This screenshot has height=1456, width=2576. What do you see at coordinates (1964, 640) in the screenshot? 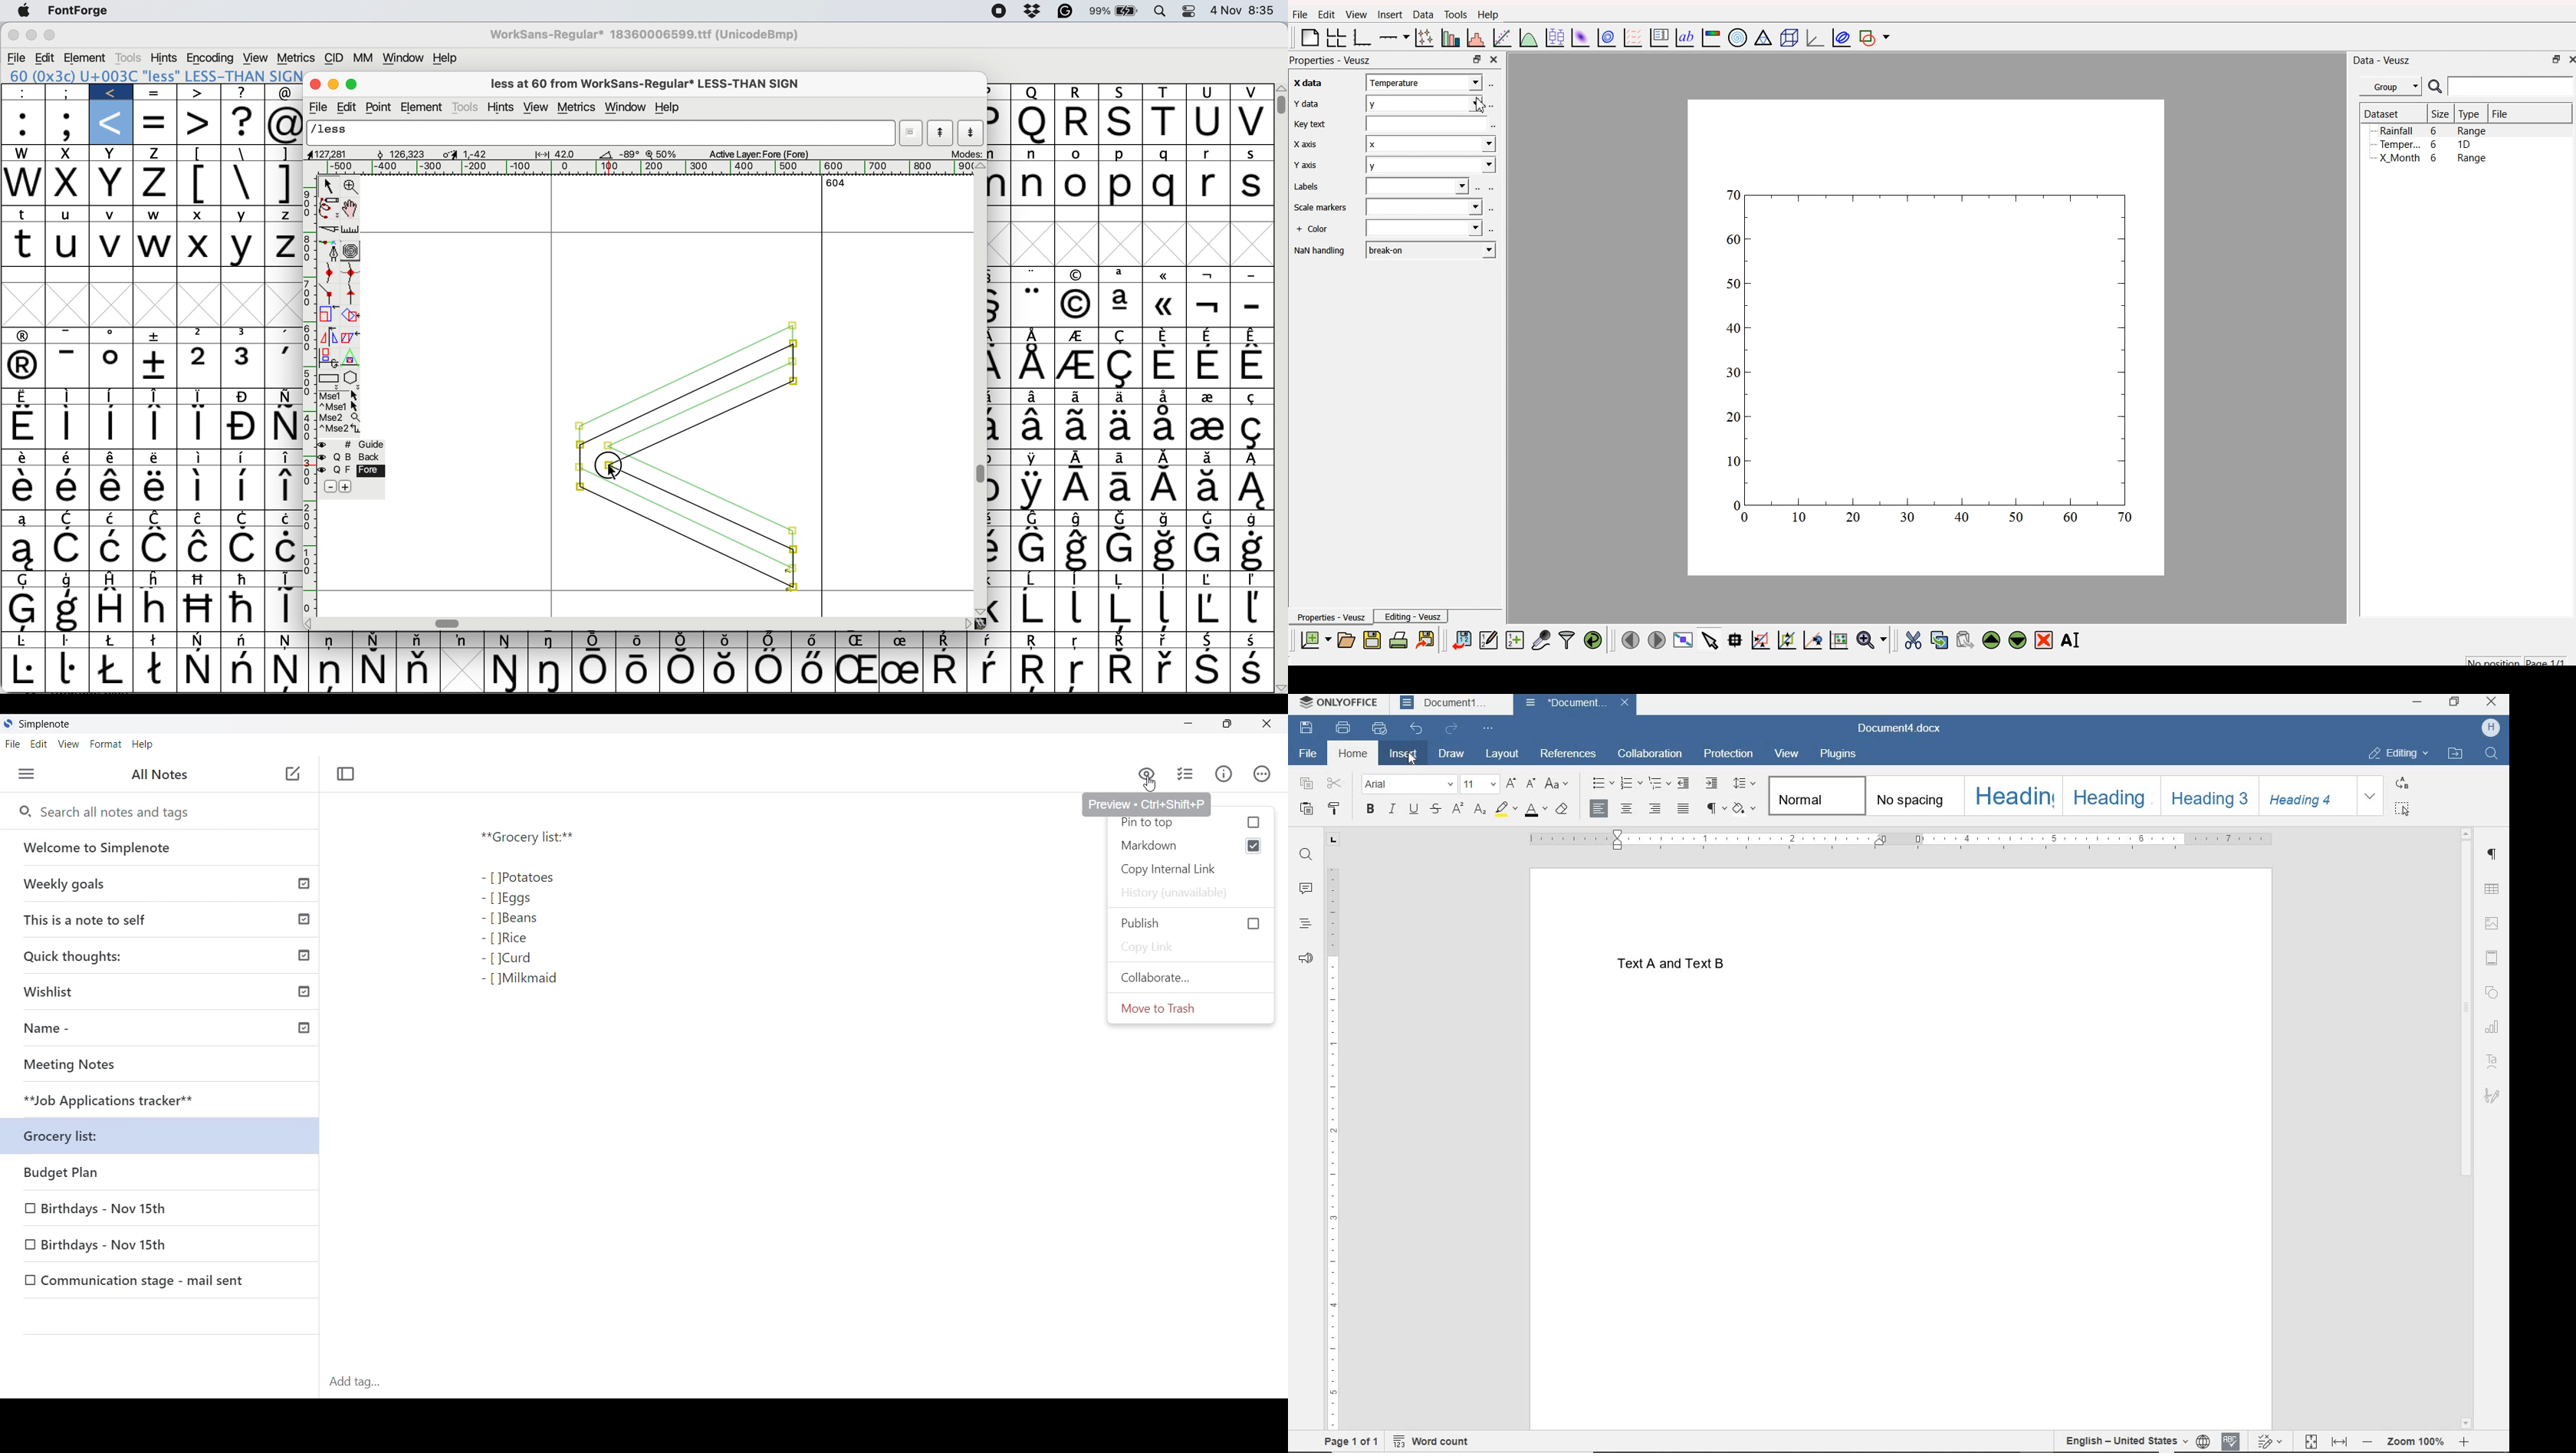
I see `paste the widget from the clipboard` at bounding box center [1964, 640].